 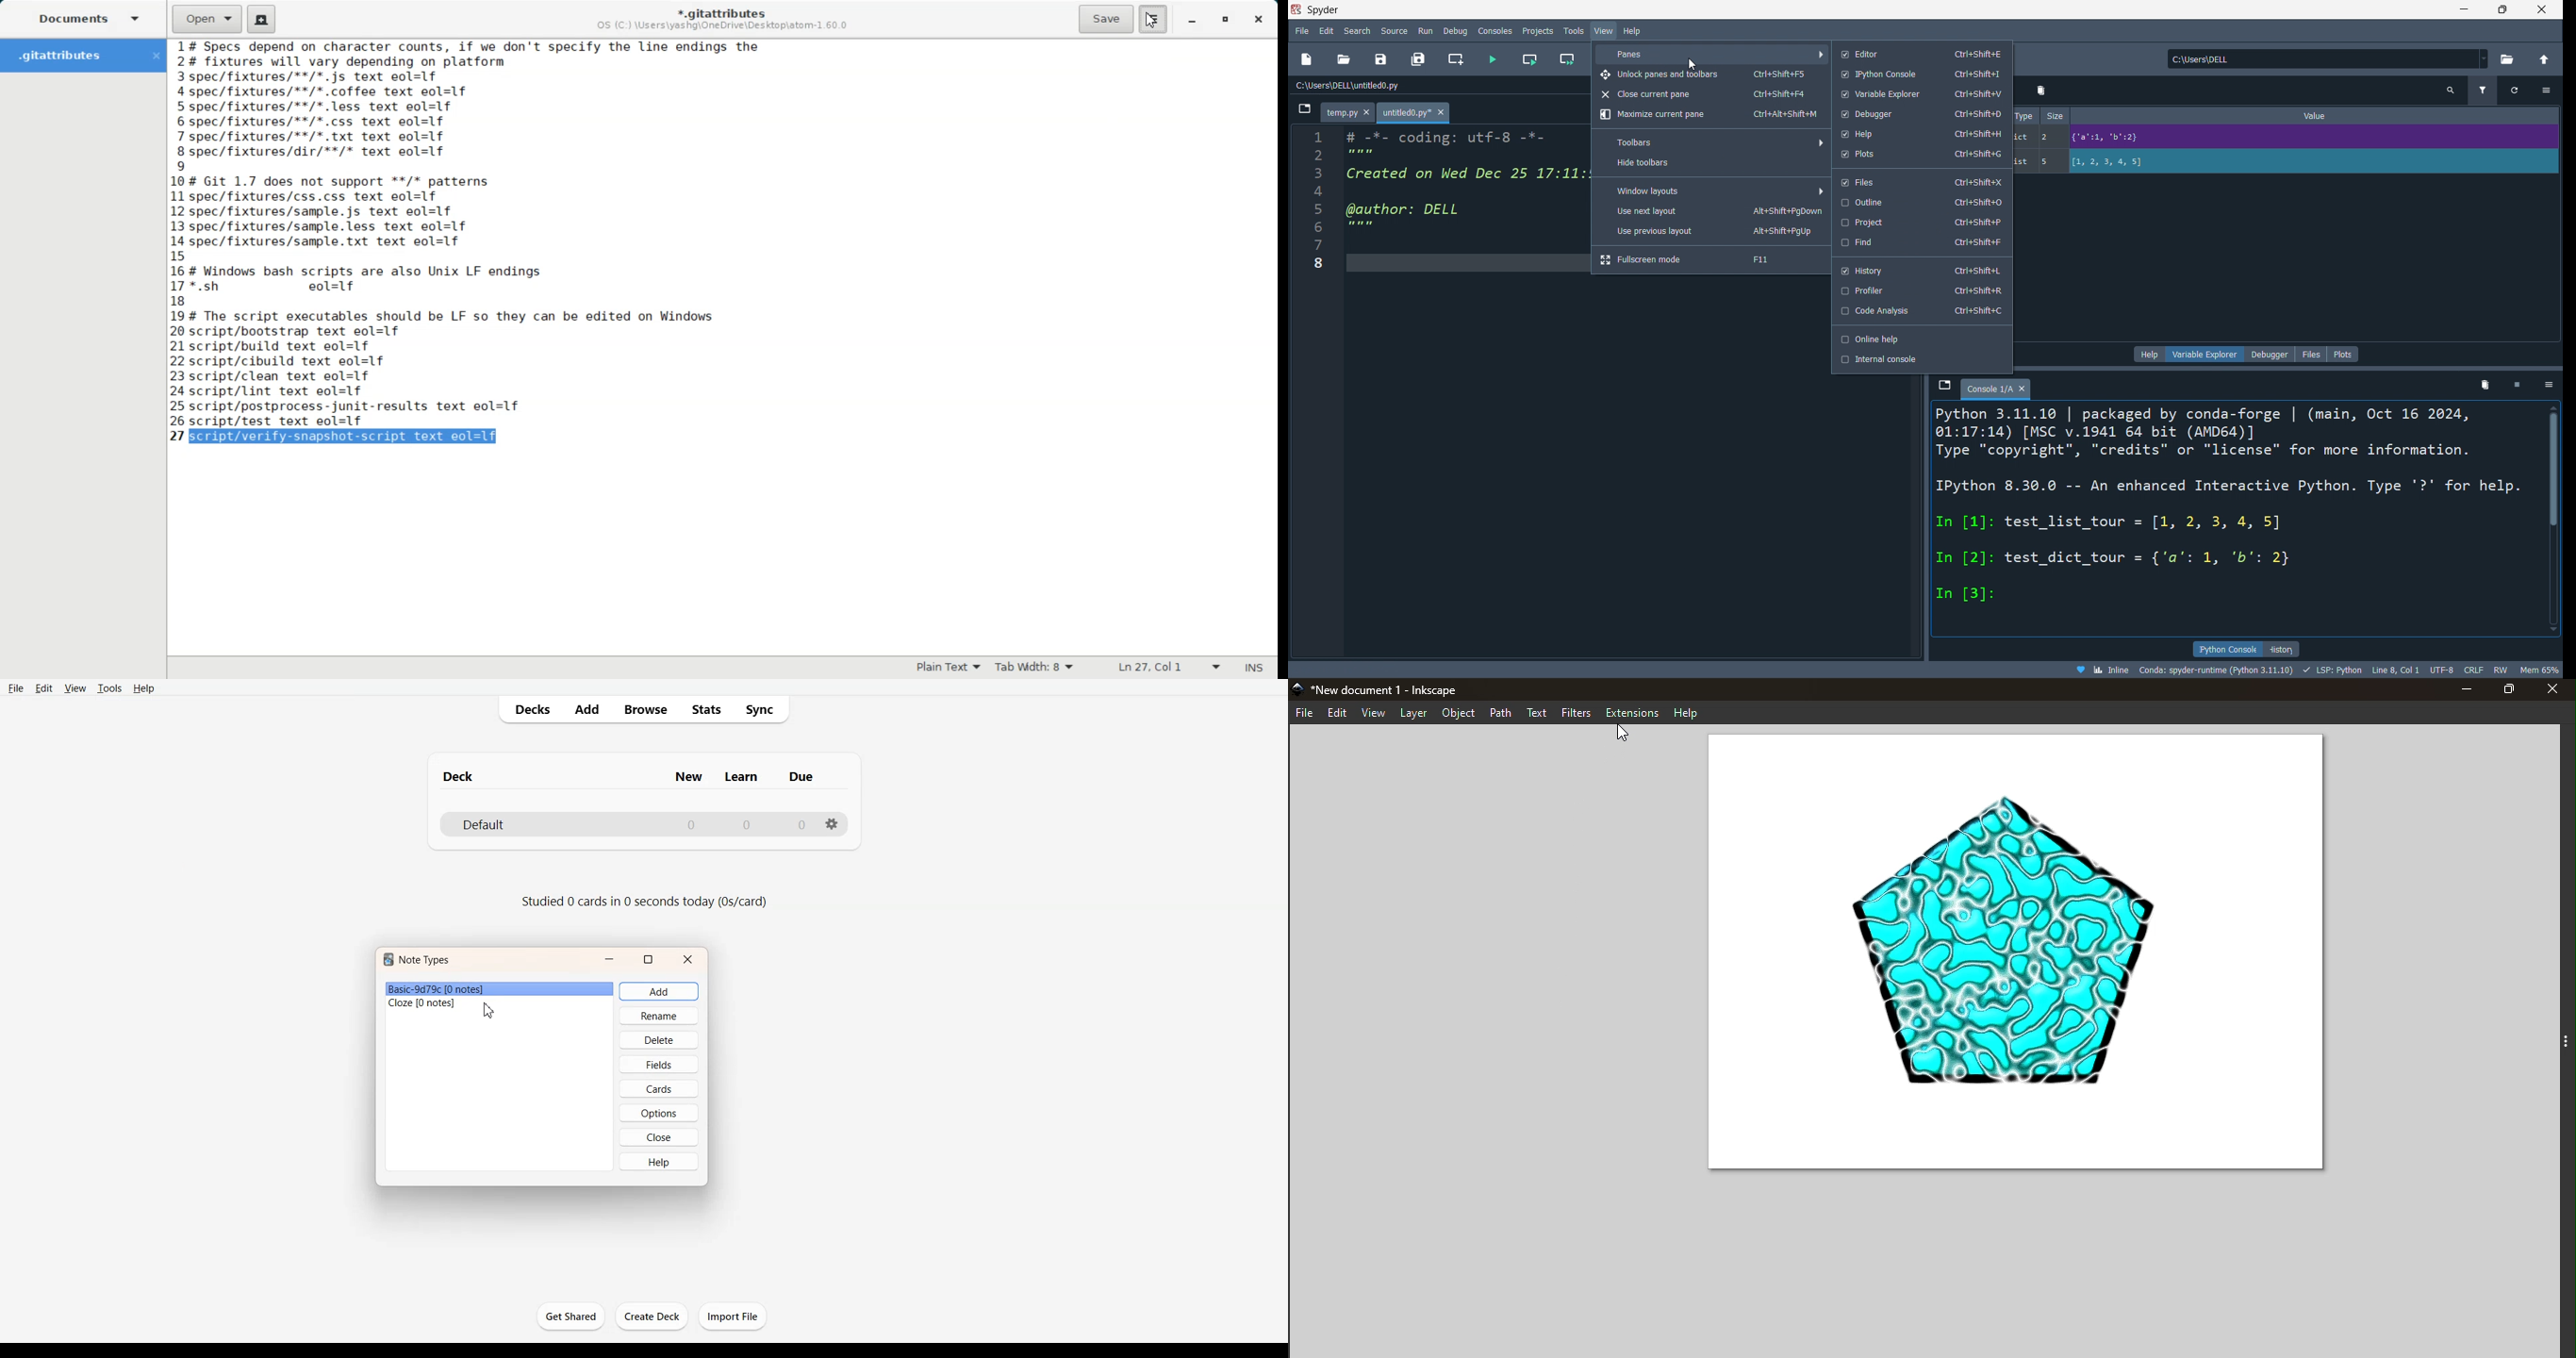 I want to click on Browse, so click(x=645, y=710).